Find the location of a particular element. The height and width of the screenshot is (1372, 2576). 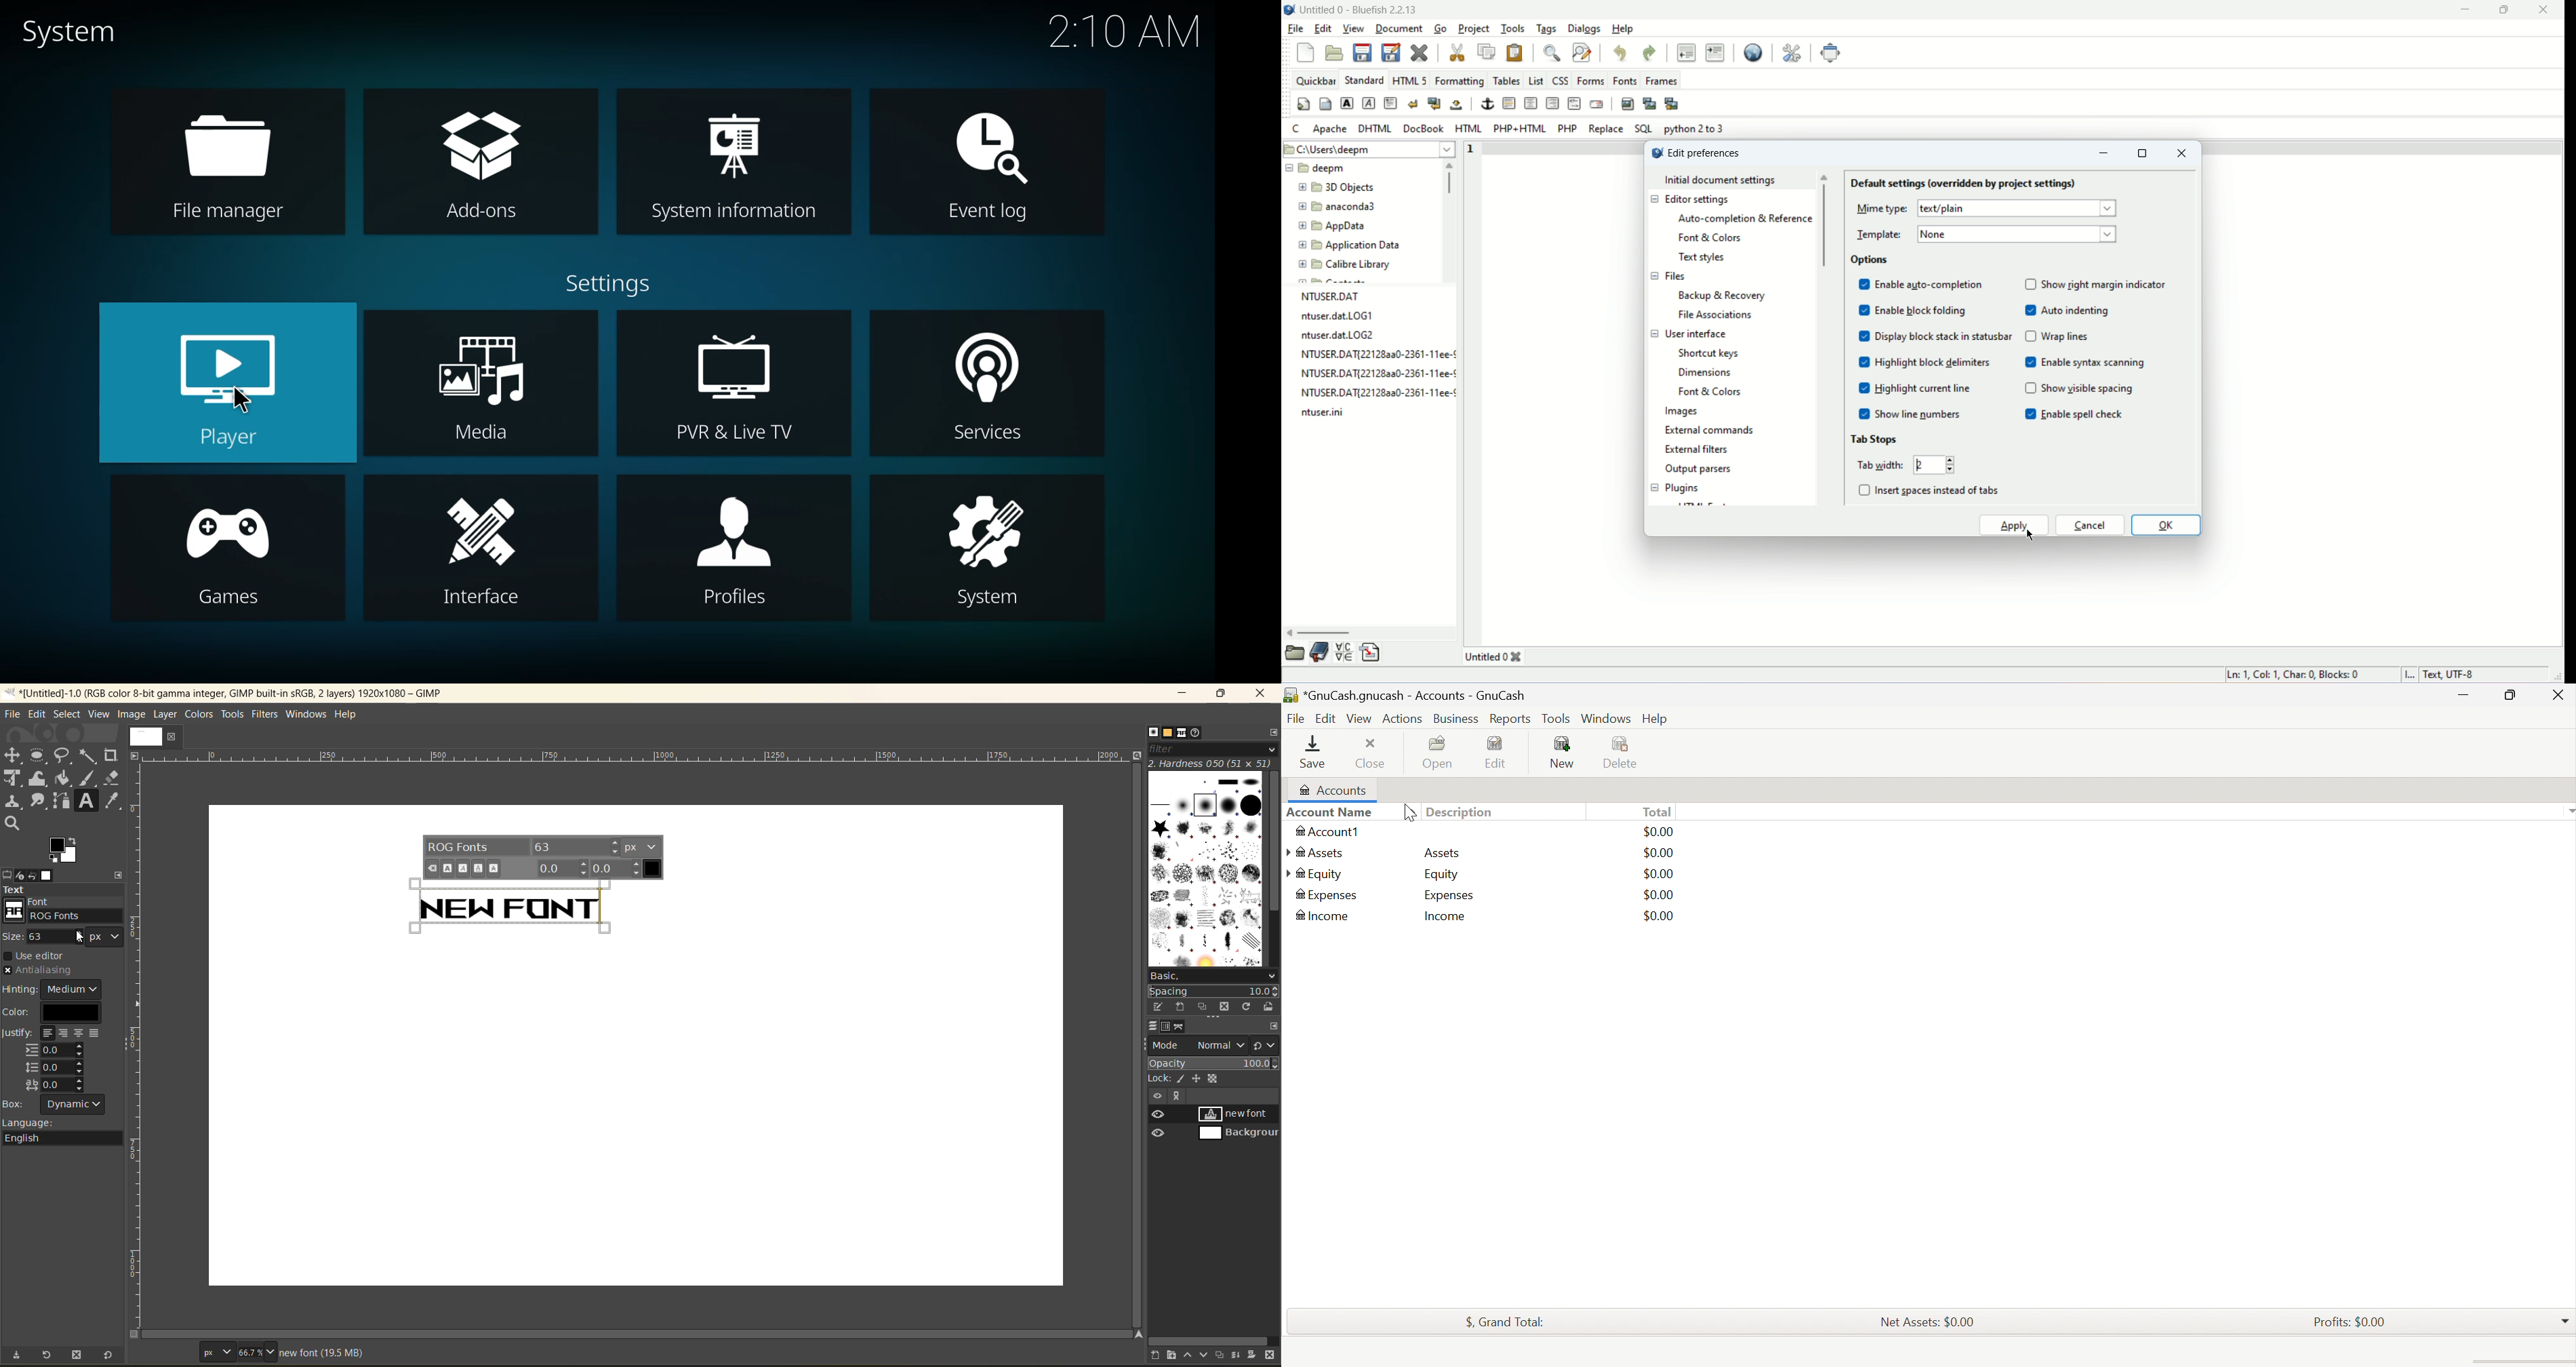

open brush as image is located at coordinates (1269, 1007).